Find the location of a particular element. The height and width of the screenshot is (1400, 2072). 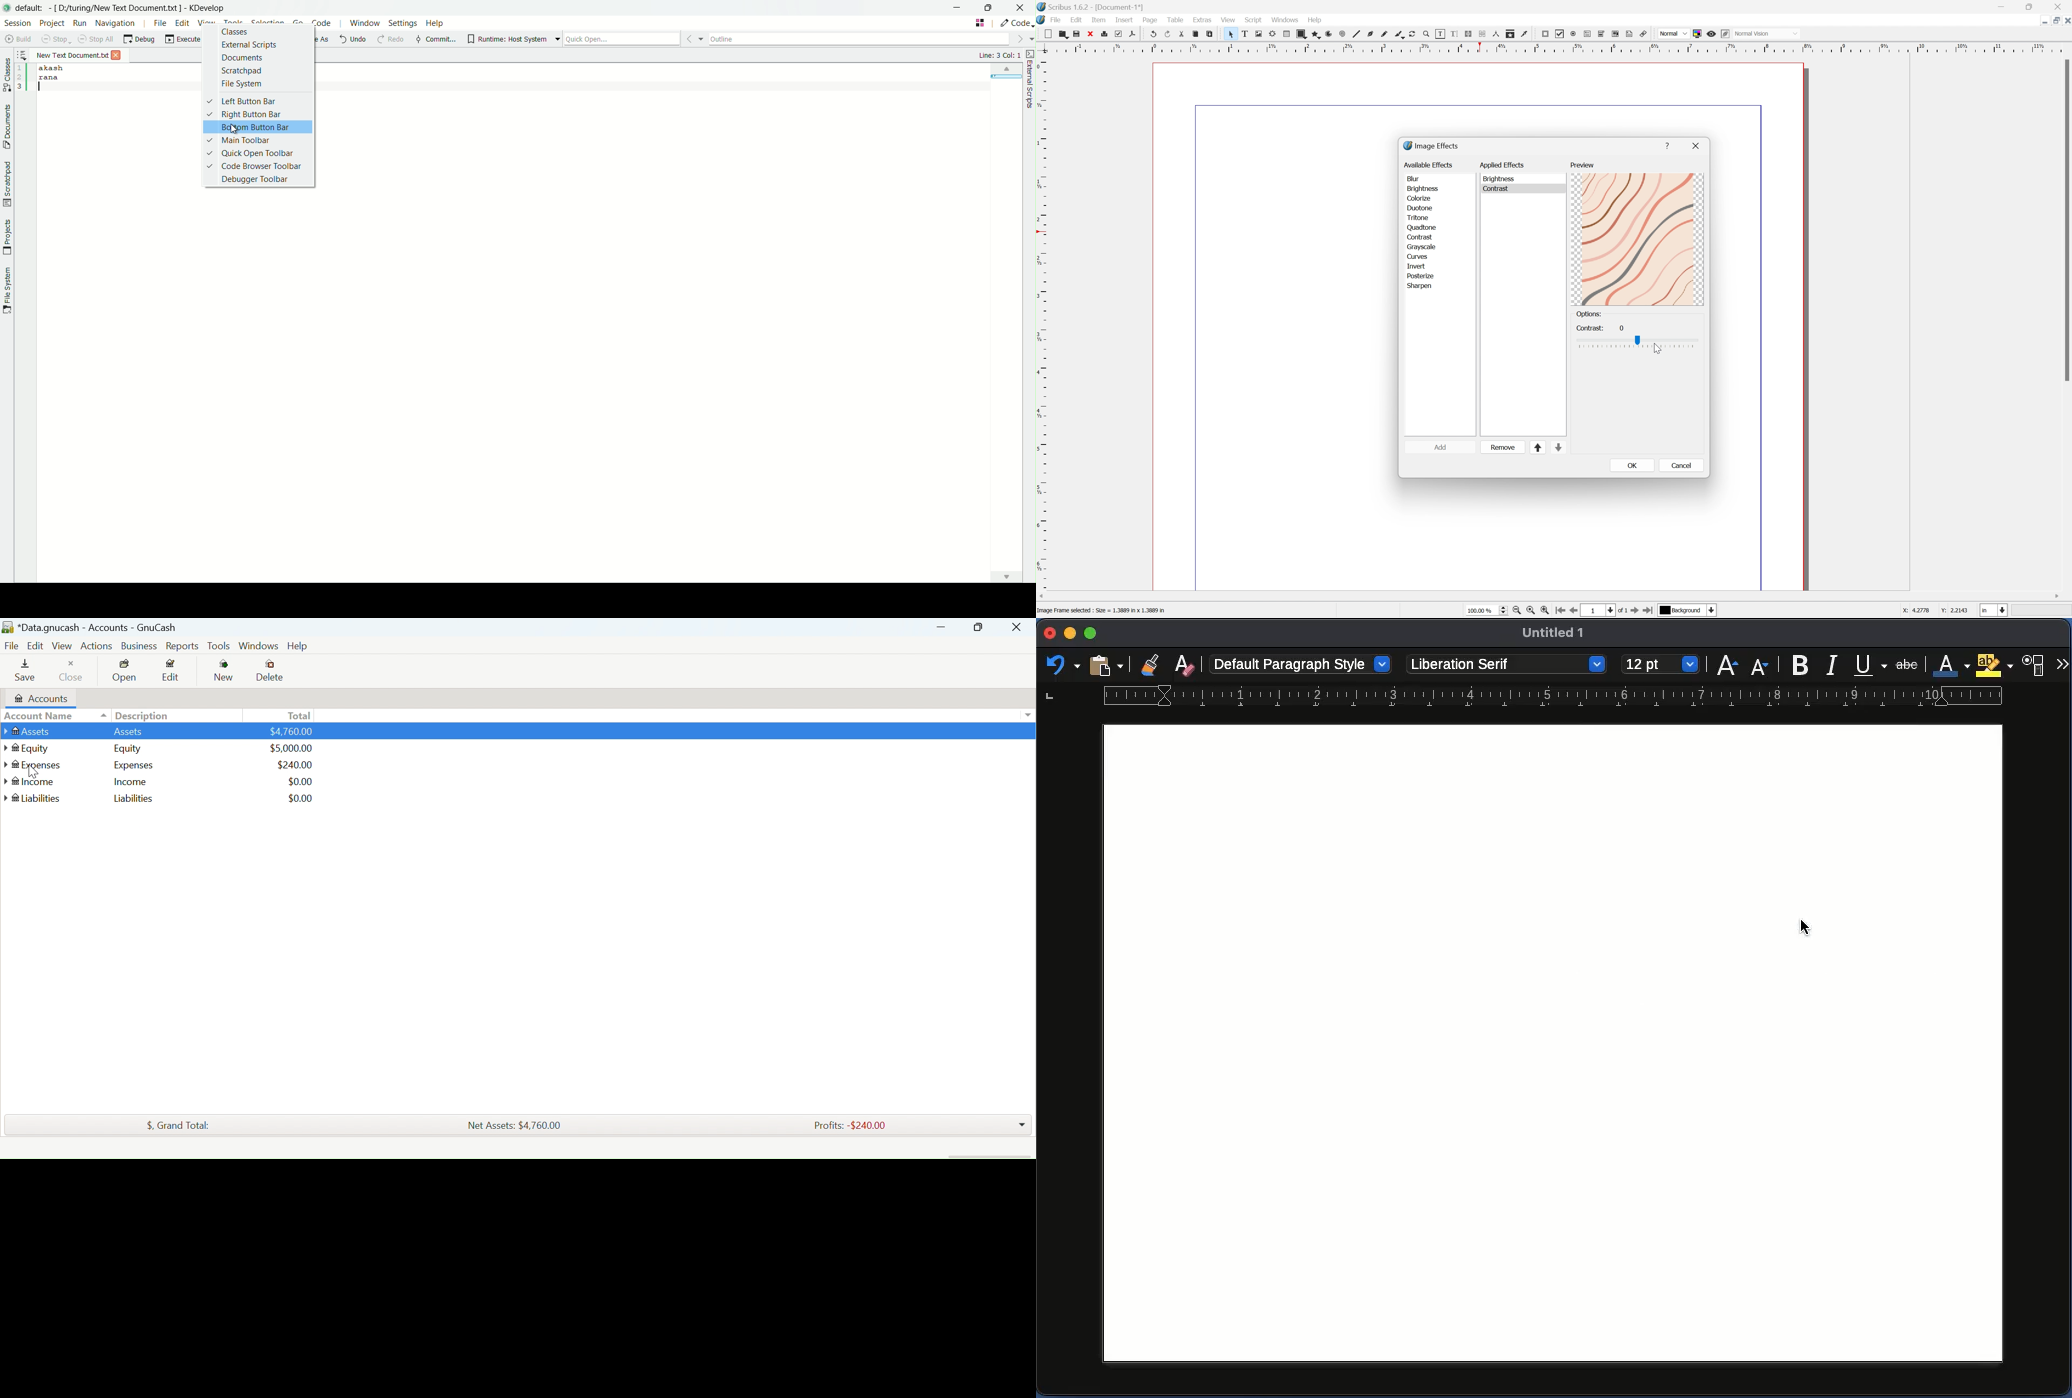

Clone formatting is located at coordinates (1153, 665).